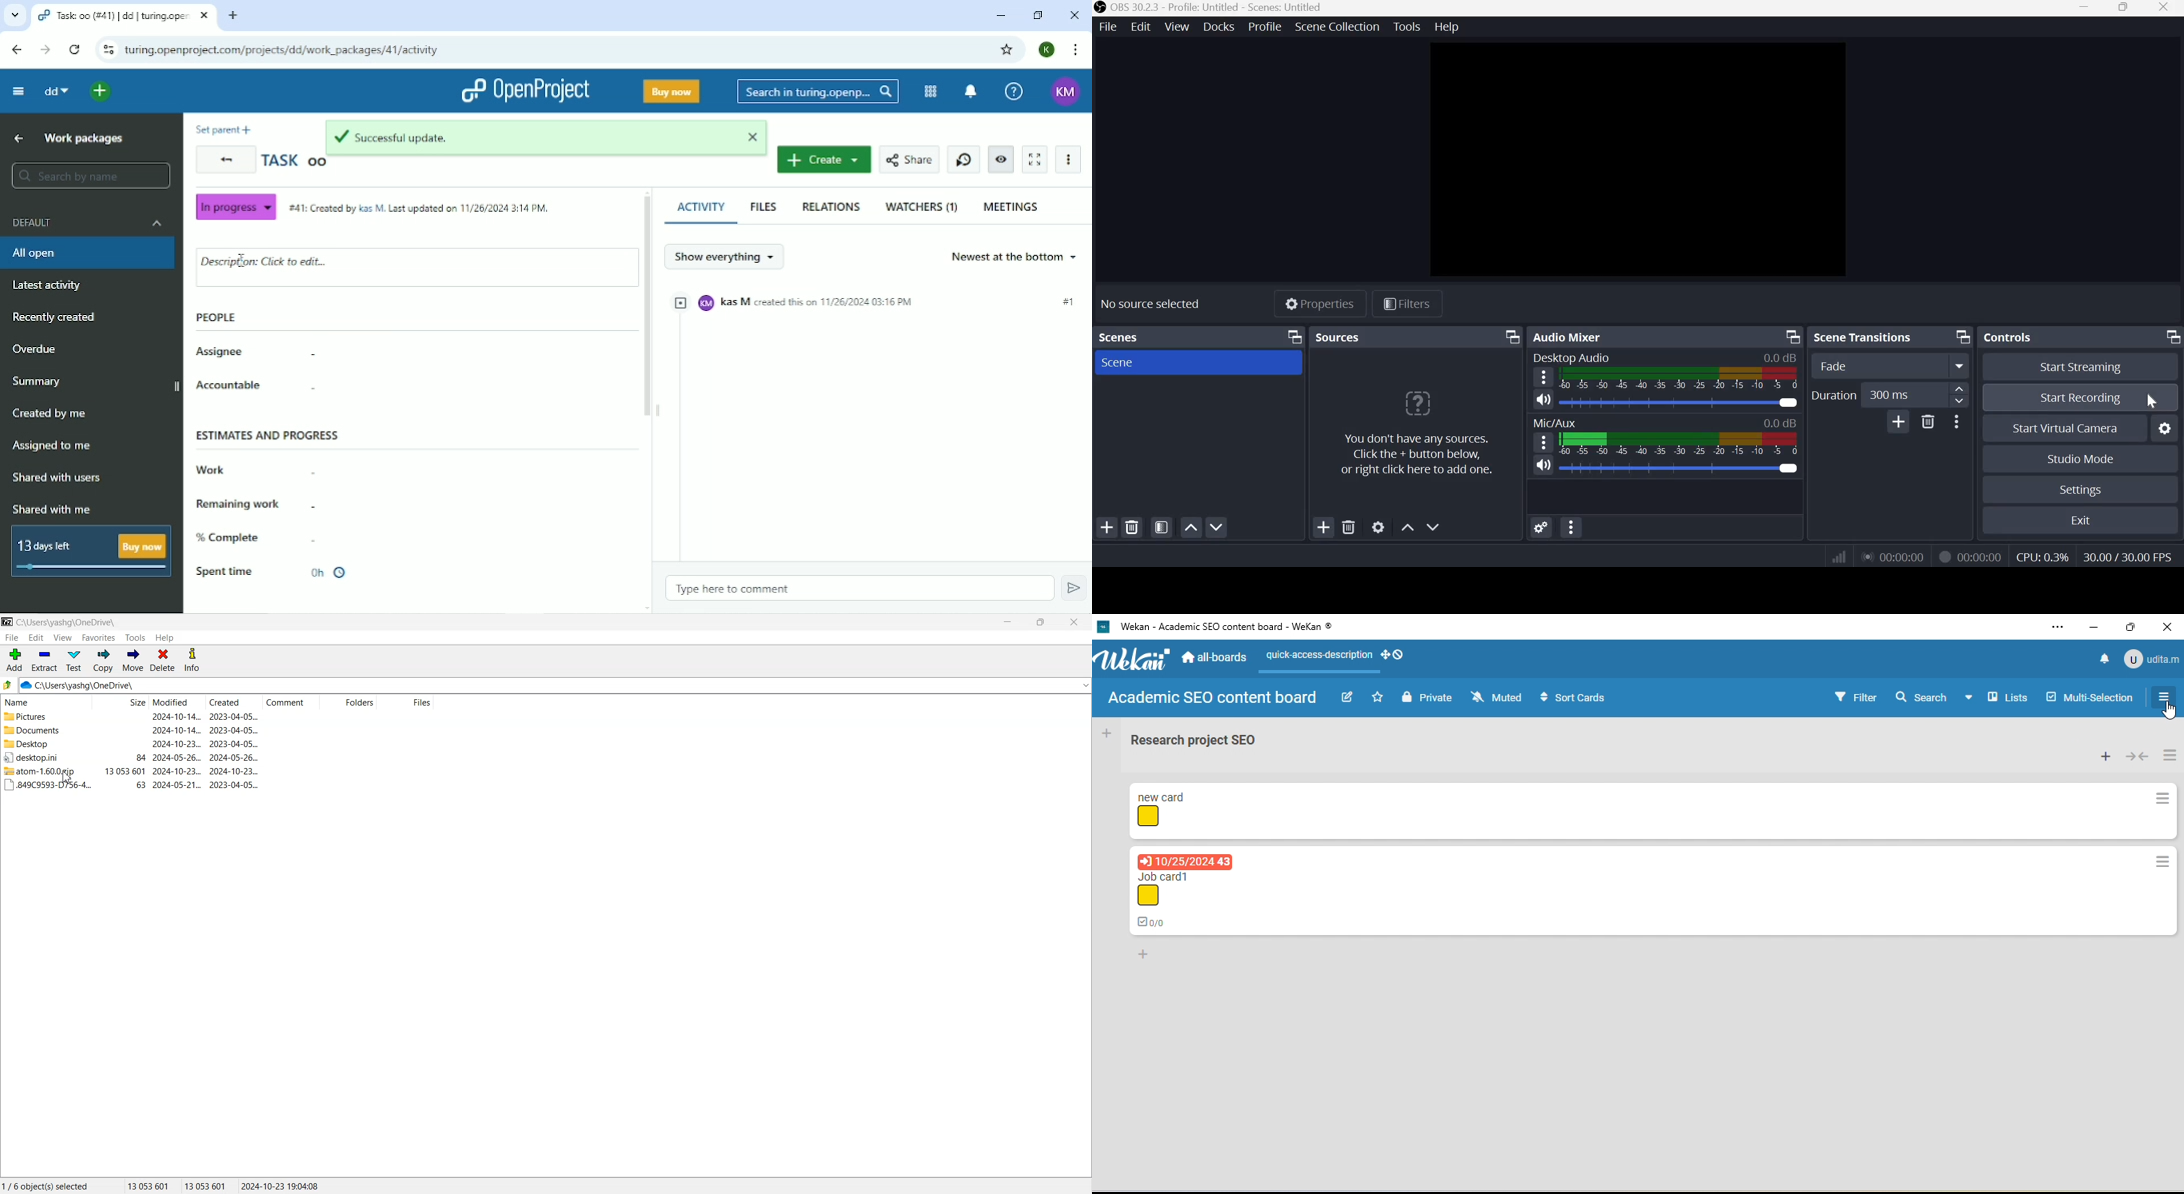  I want to click on Start recording, so click(2080, 400).